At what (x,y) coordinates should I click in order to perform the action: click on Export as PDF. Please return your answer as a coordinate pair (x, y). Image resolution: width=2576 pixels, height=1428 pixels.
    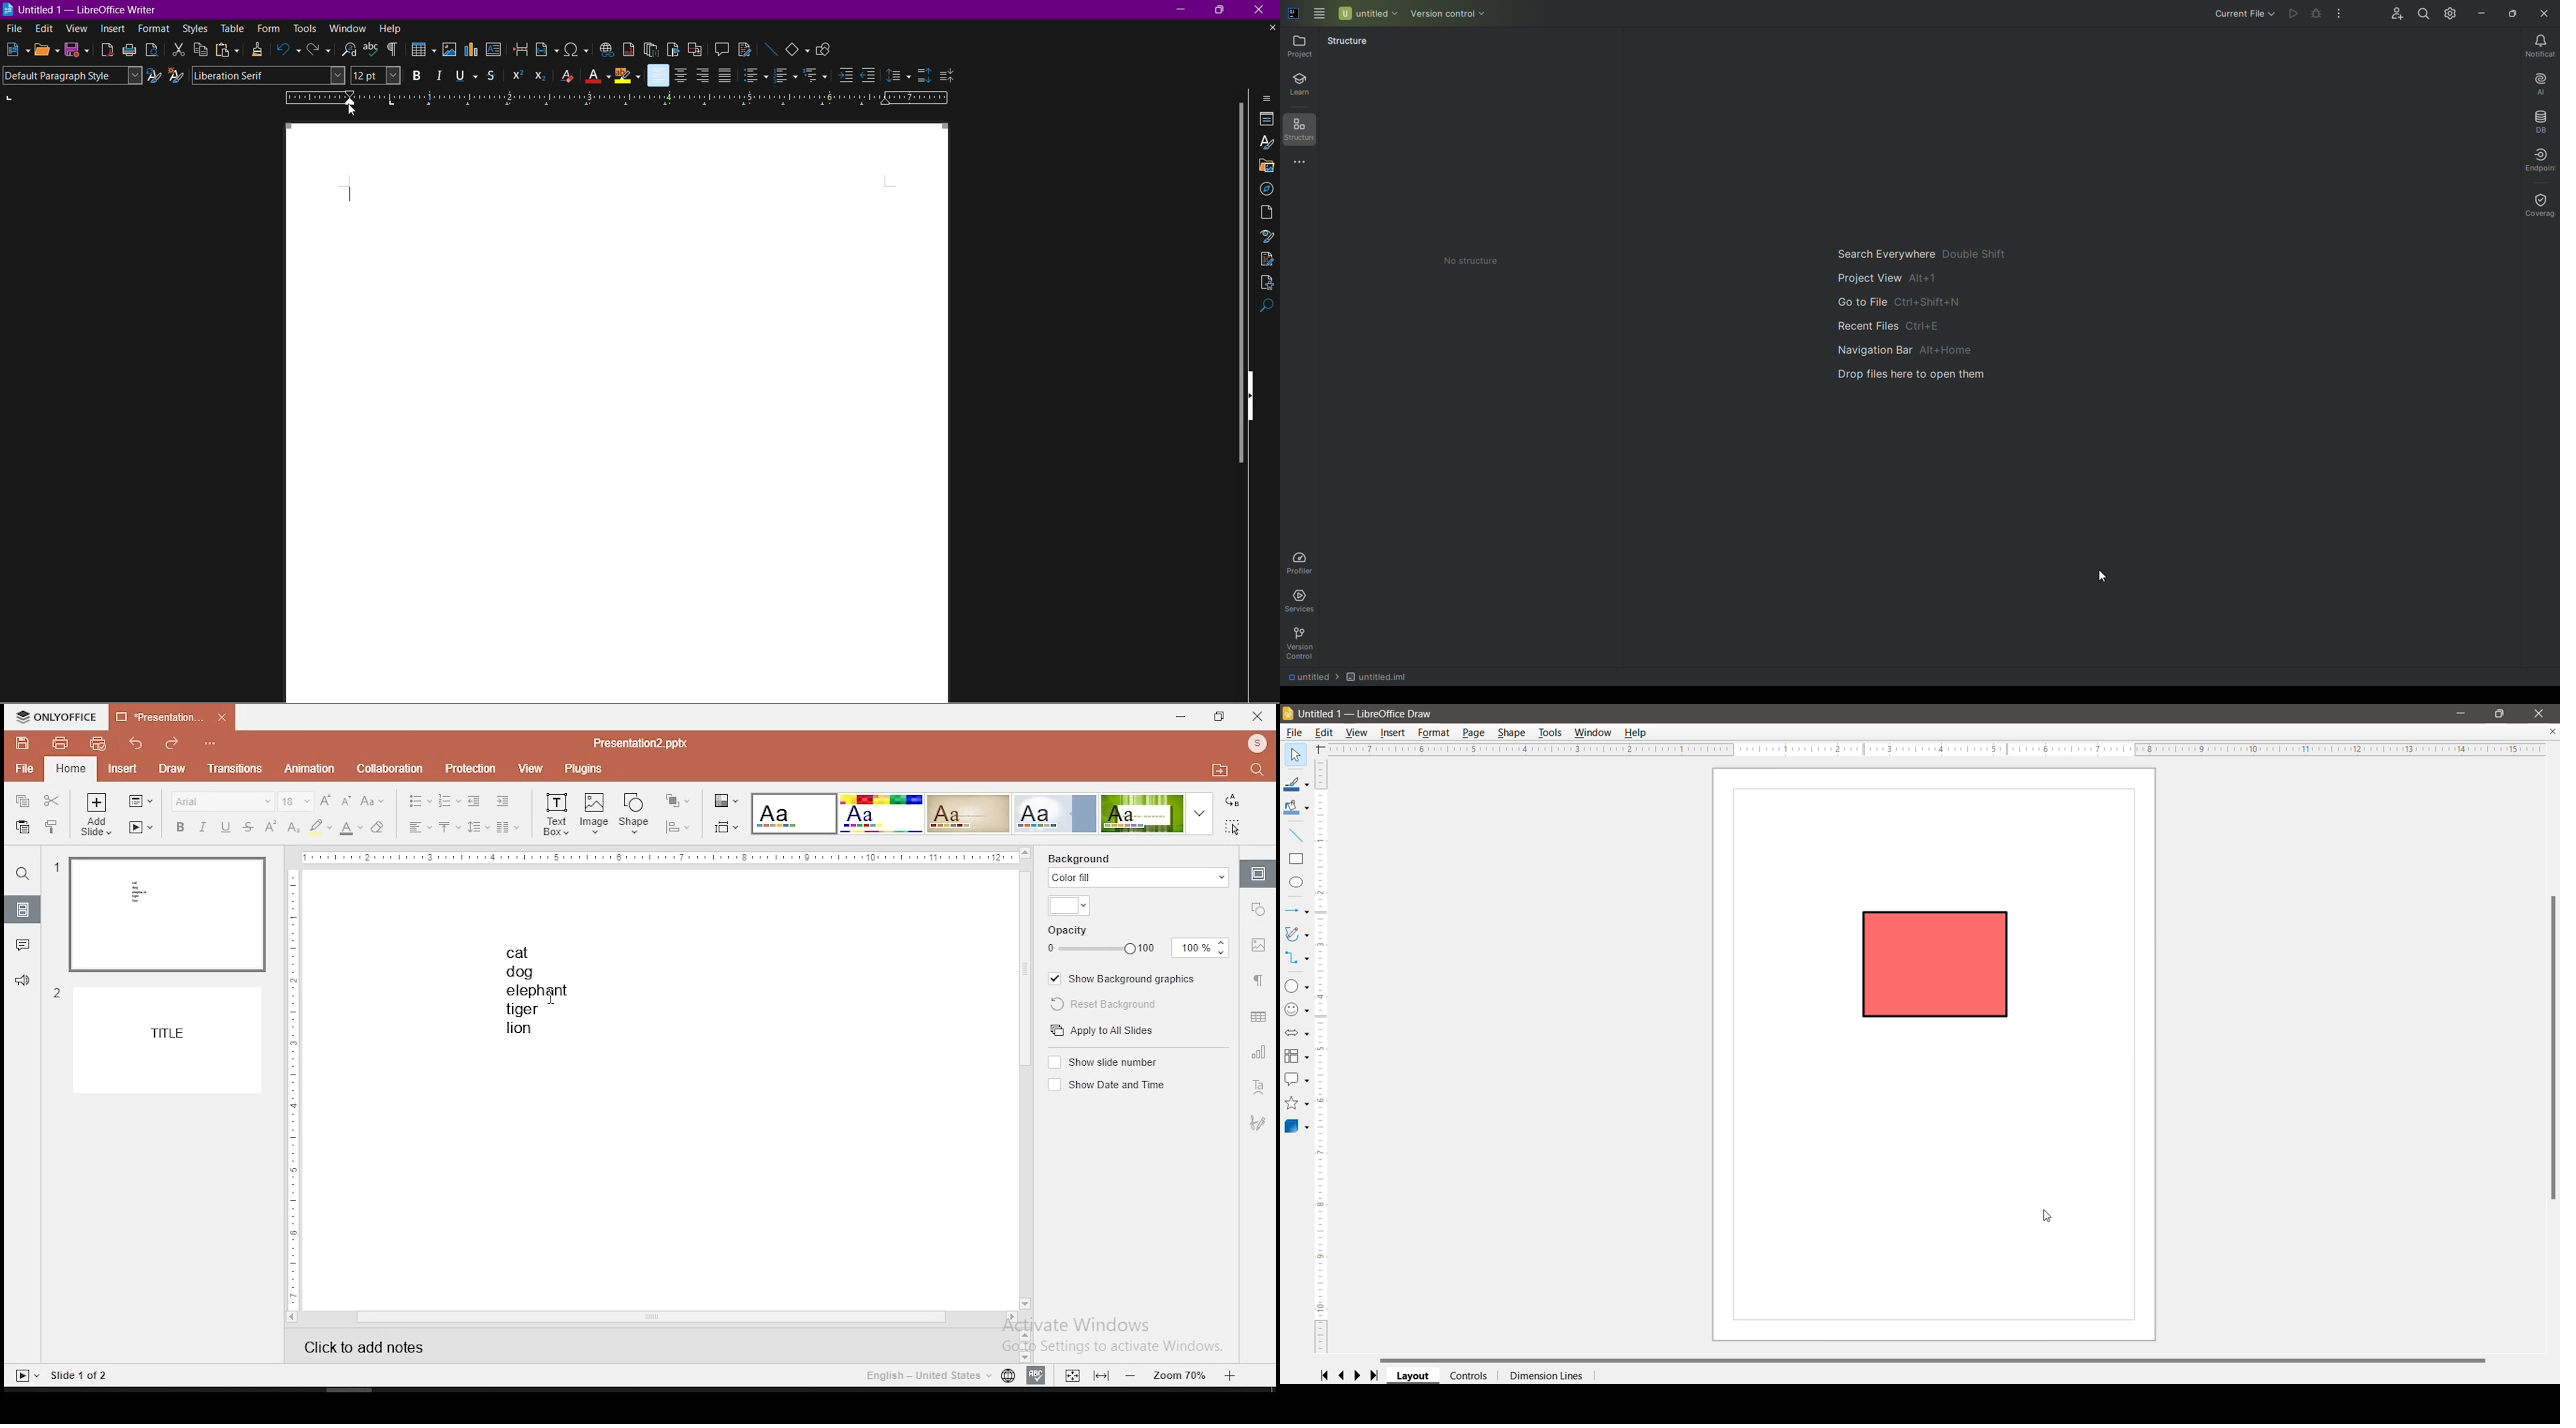
    Looking at the image, I should click on (107, 50).